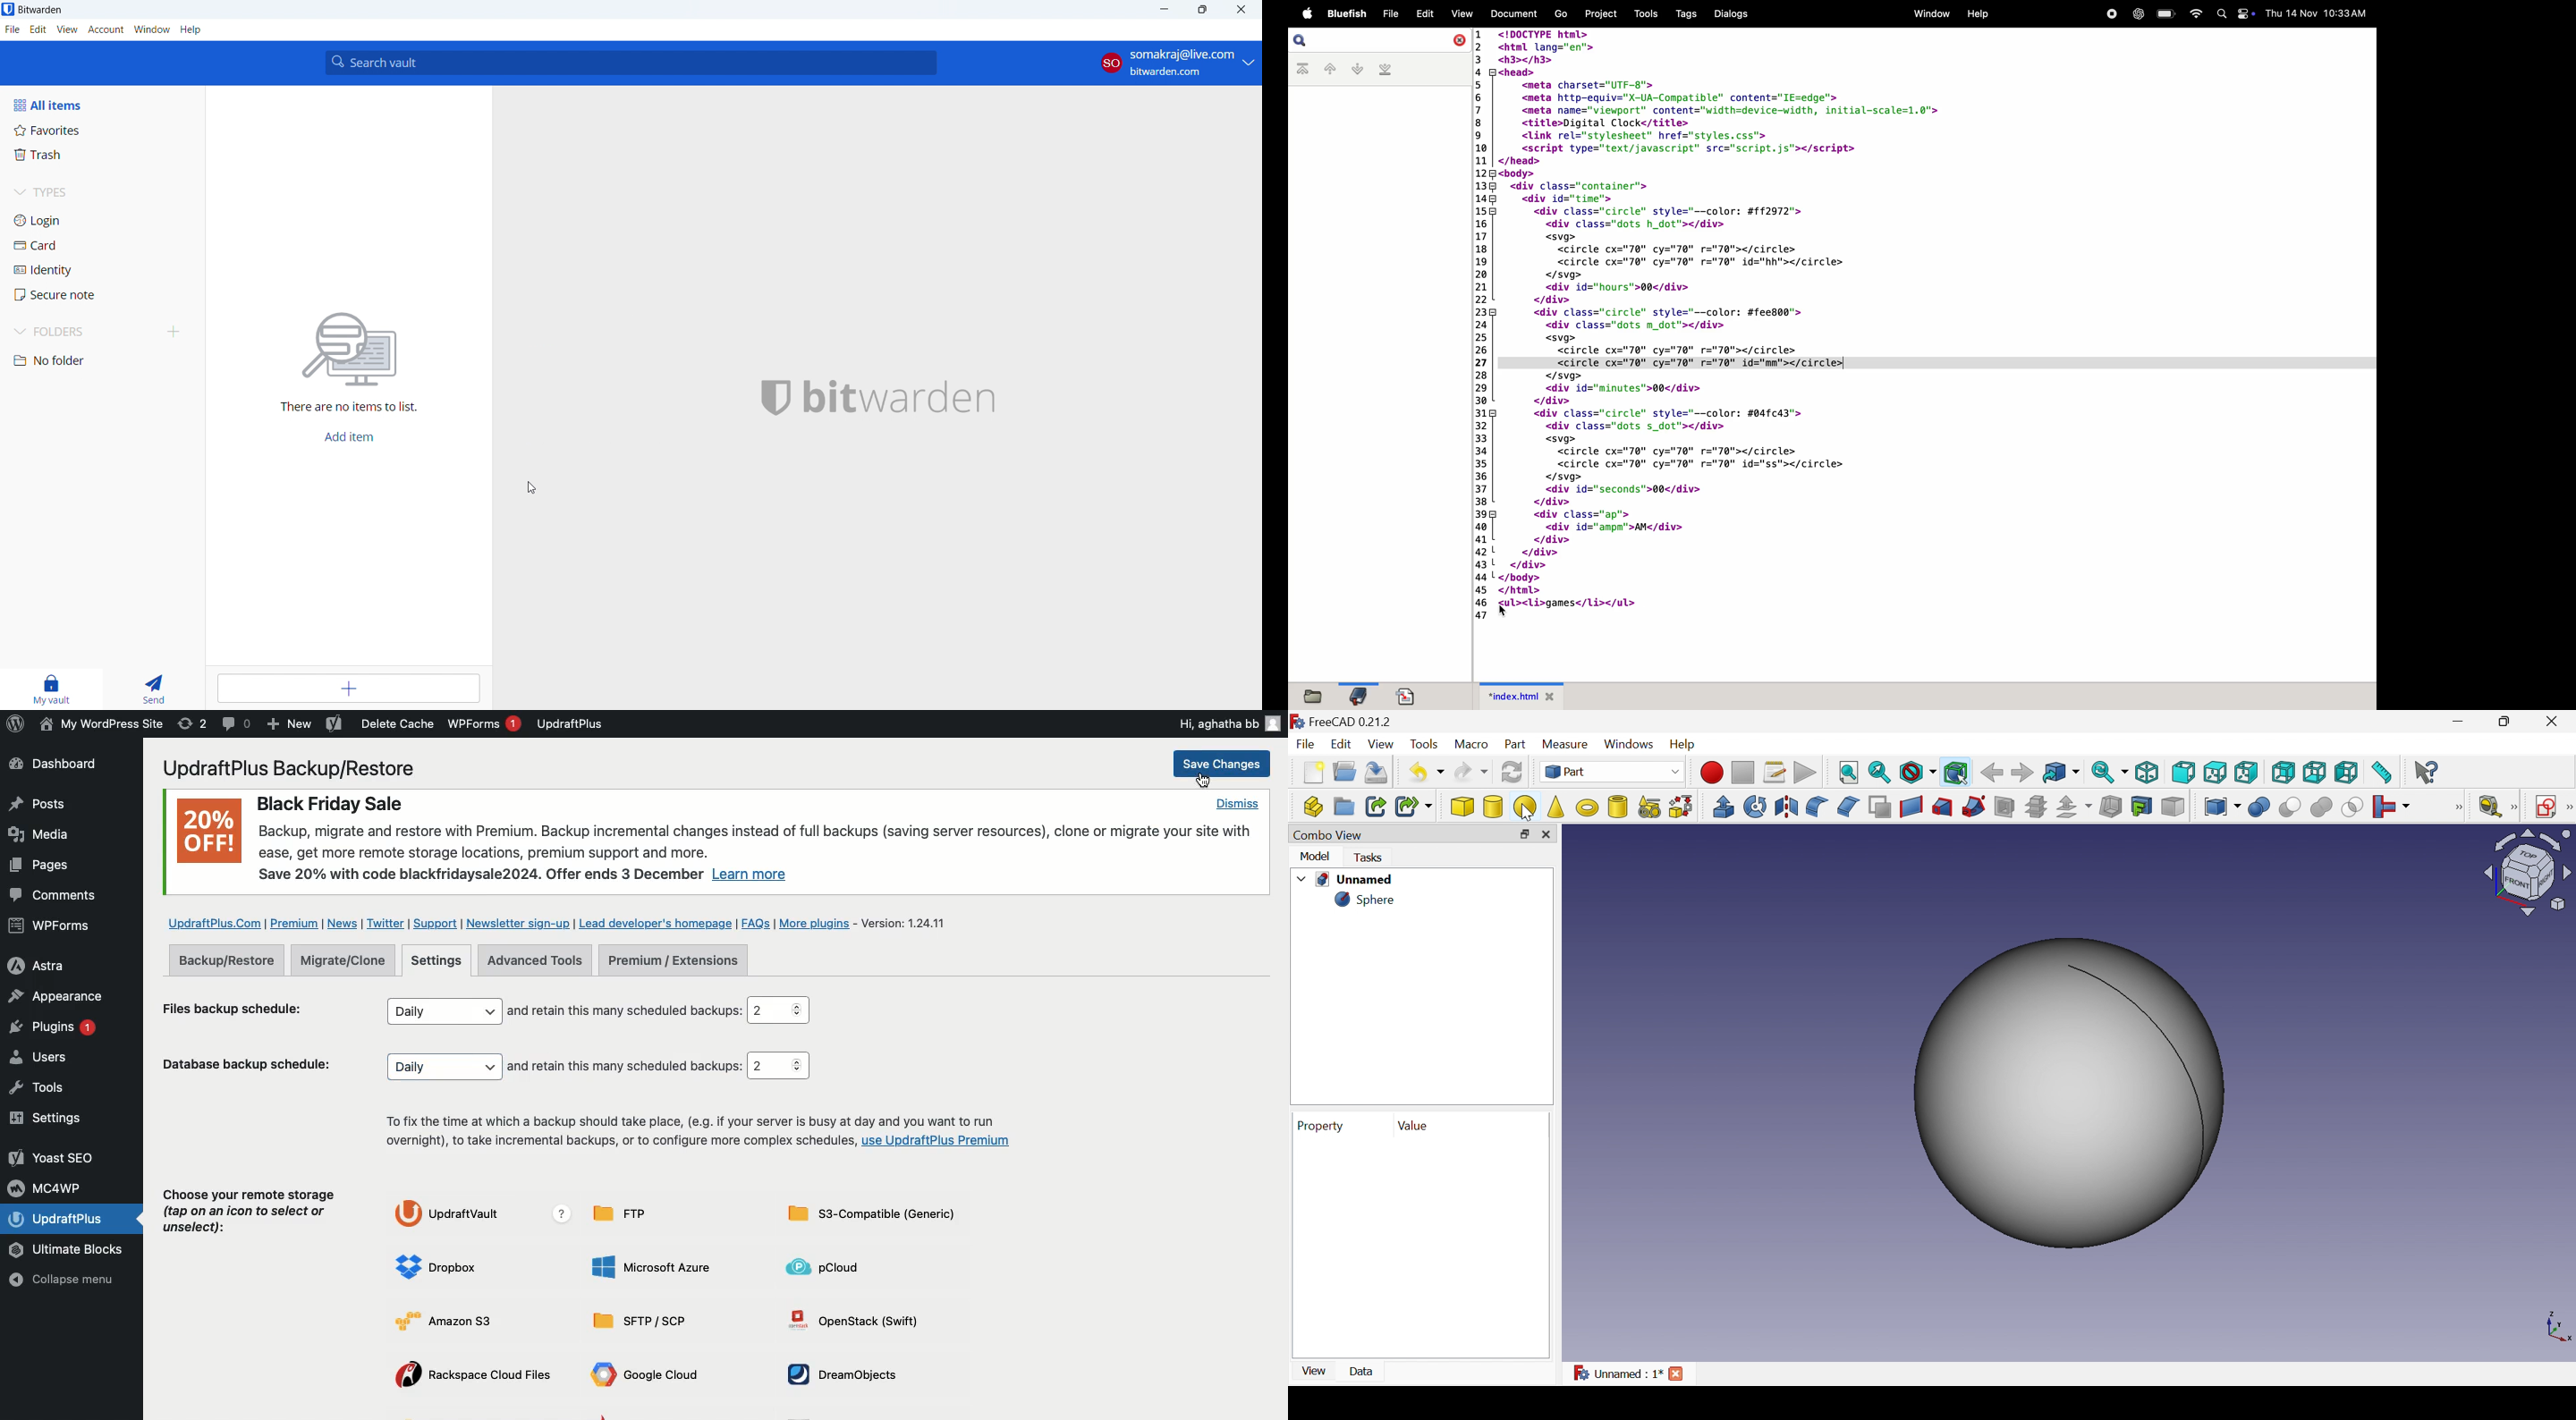  I want to click on Tags, so click(1684, 15).